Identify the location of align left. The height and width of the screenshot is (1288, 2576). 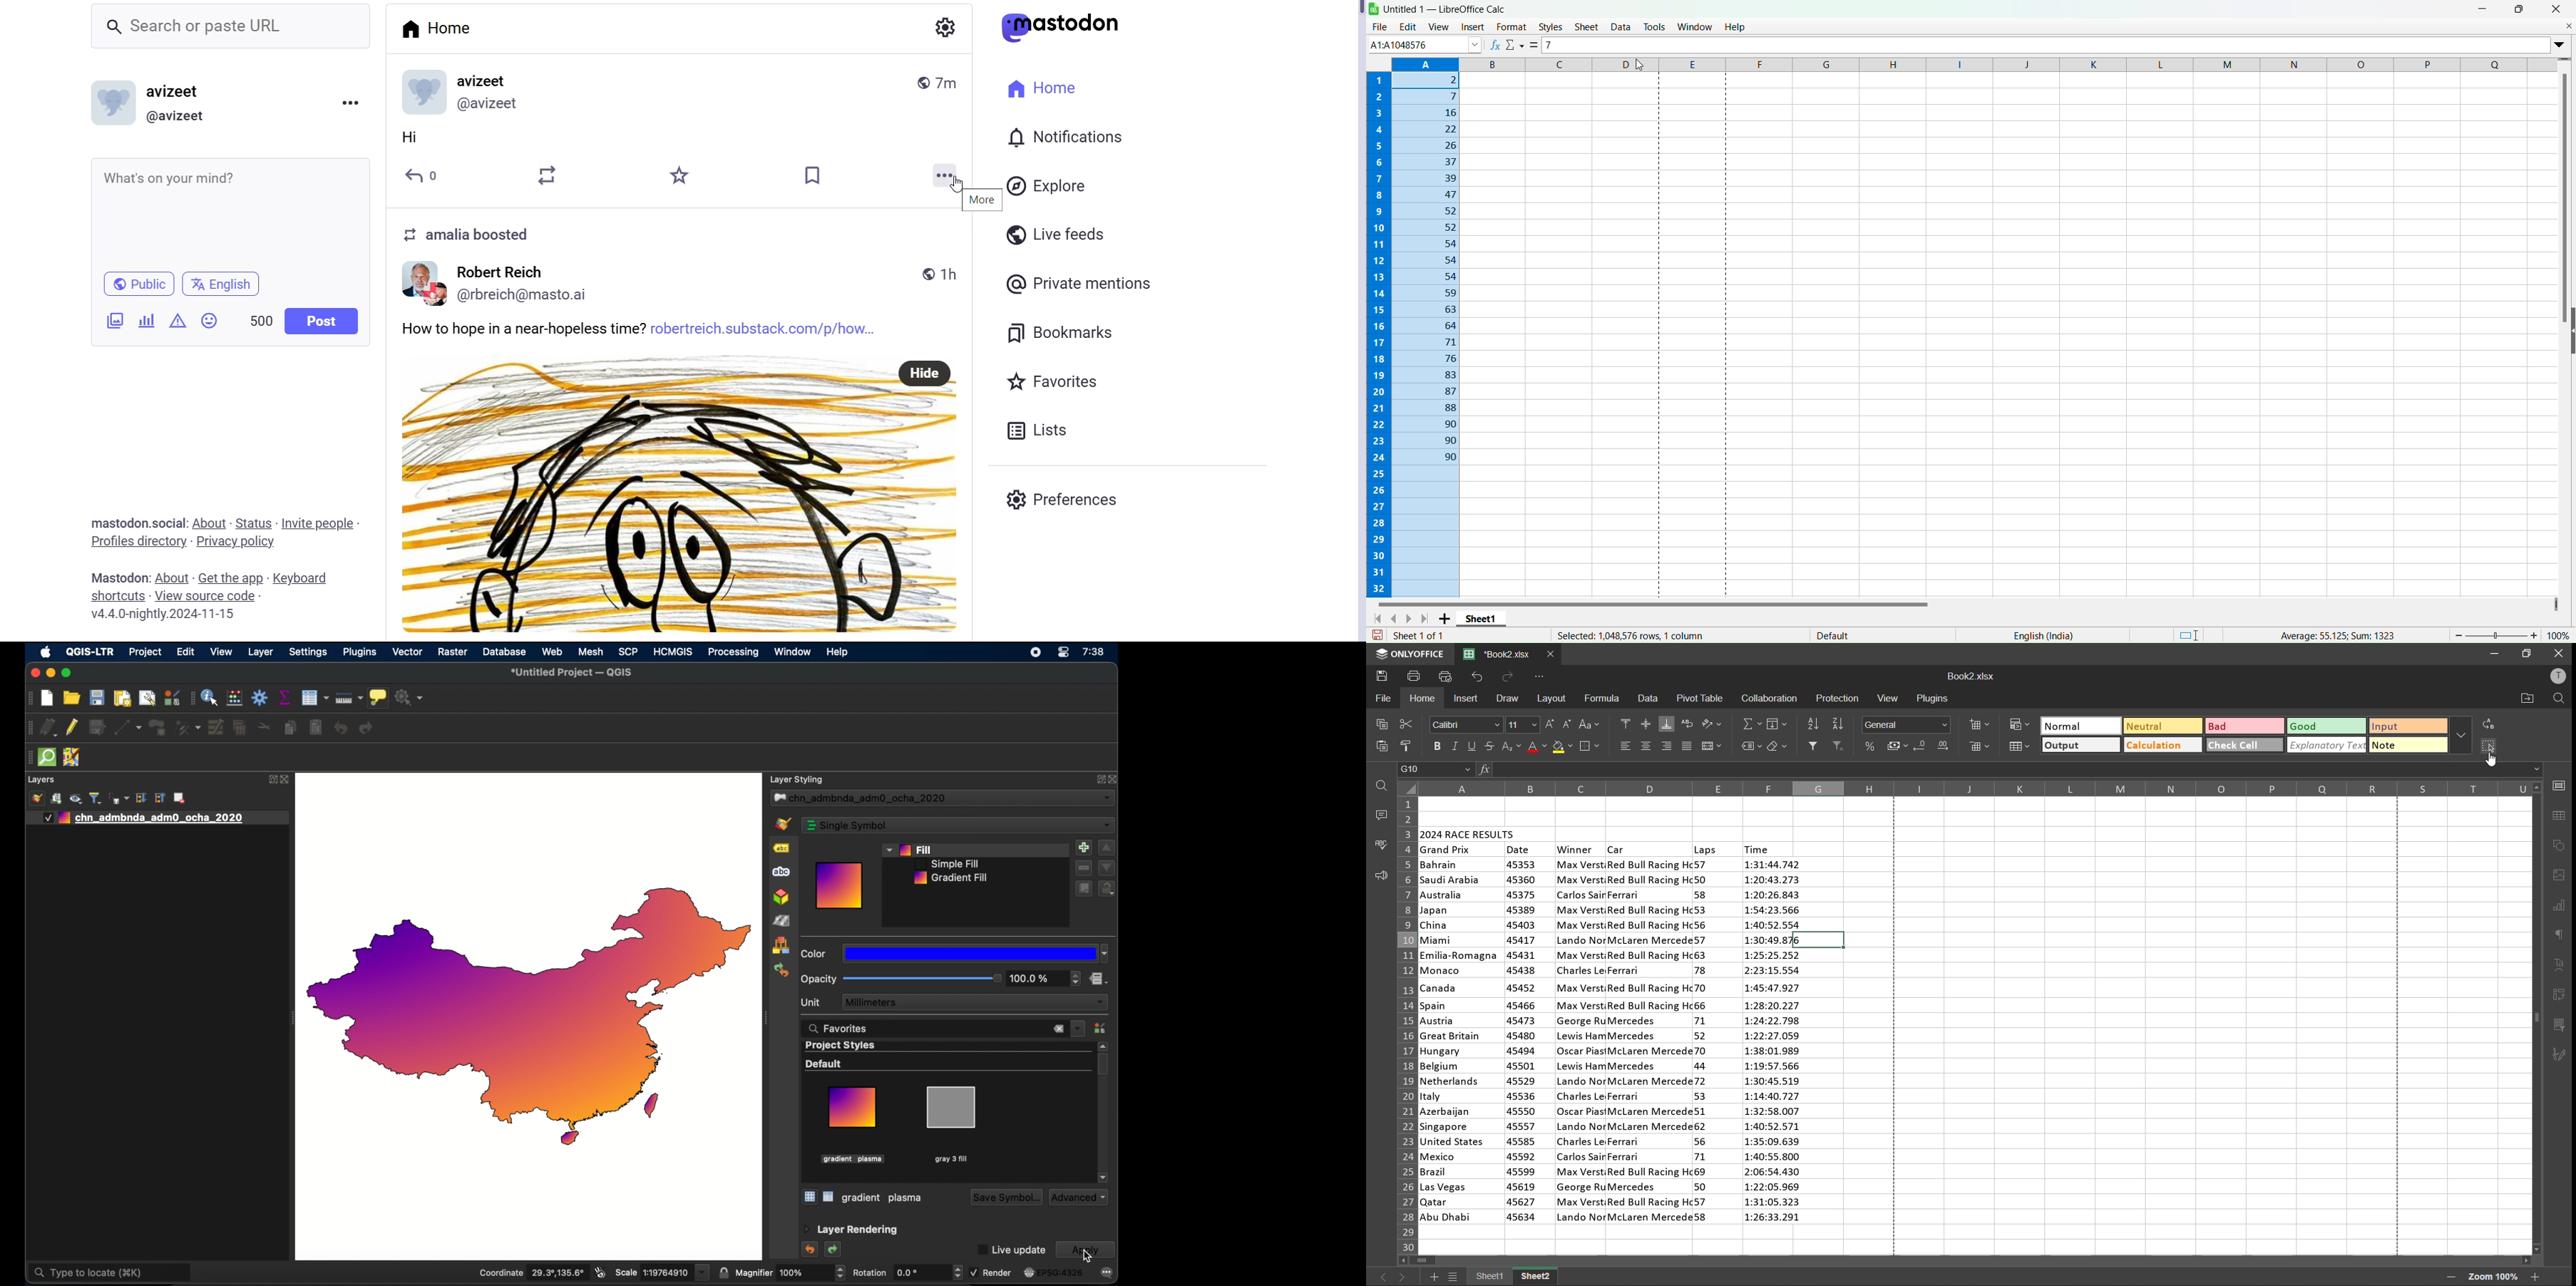
(1626, 746).